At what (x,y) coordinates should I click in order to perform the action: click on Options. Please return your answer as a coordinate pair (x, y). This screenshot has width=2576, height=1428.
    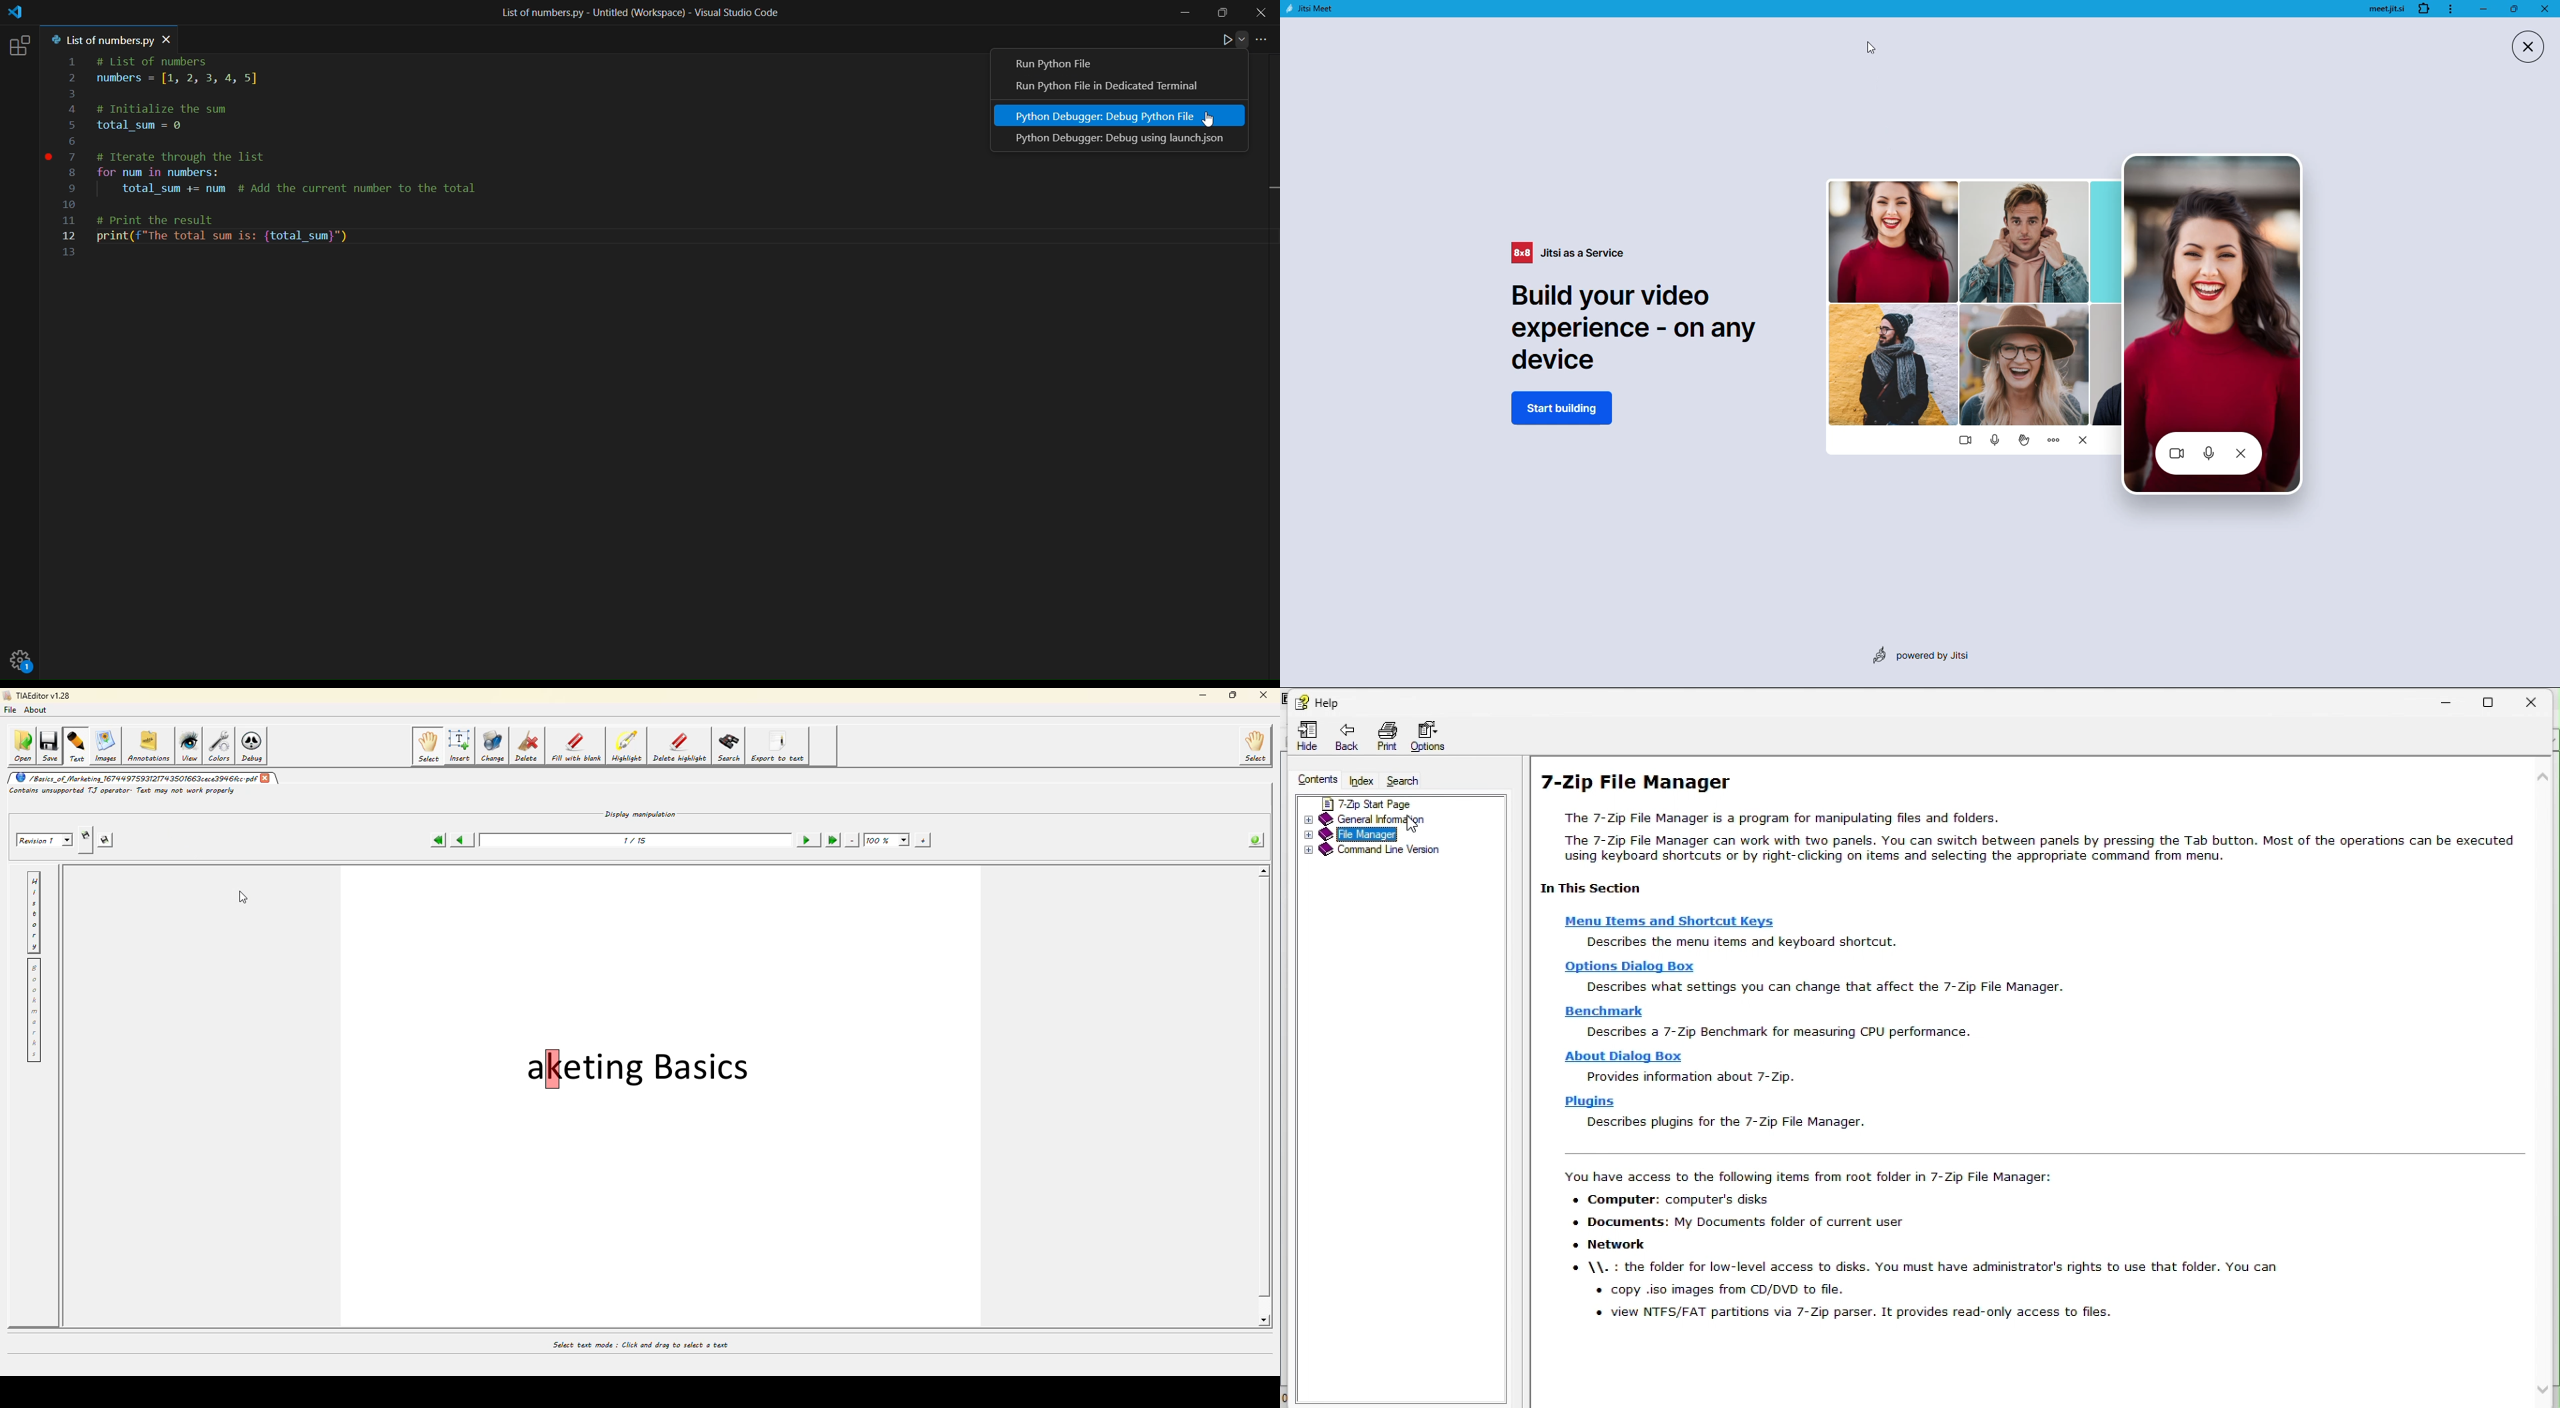
    Looking at the image, I should click on (1438, 736).